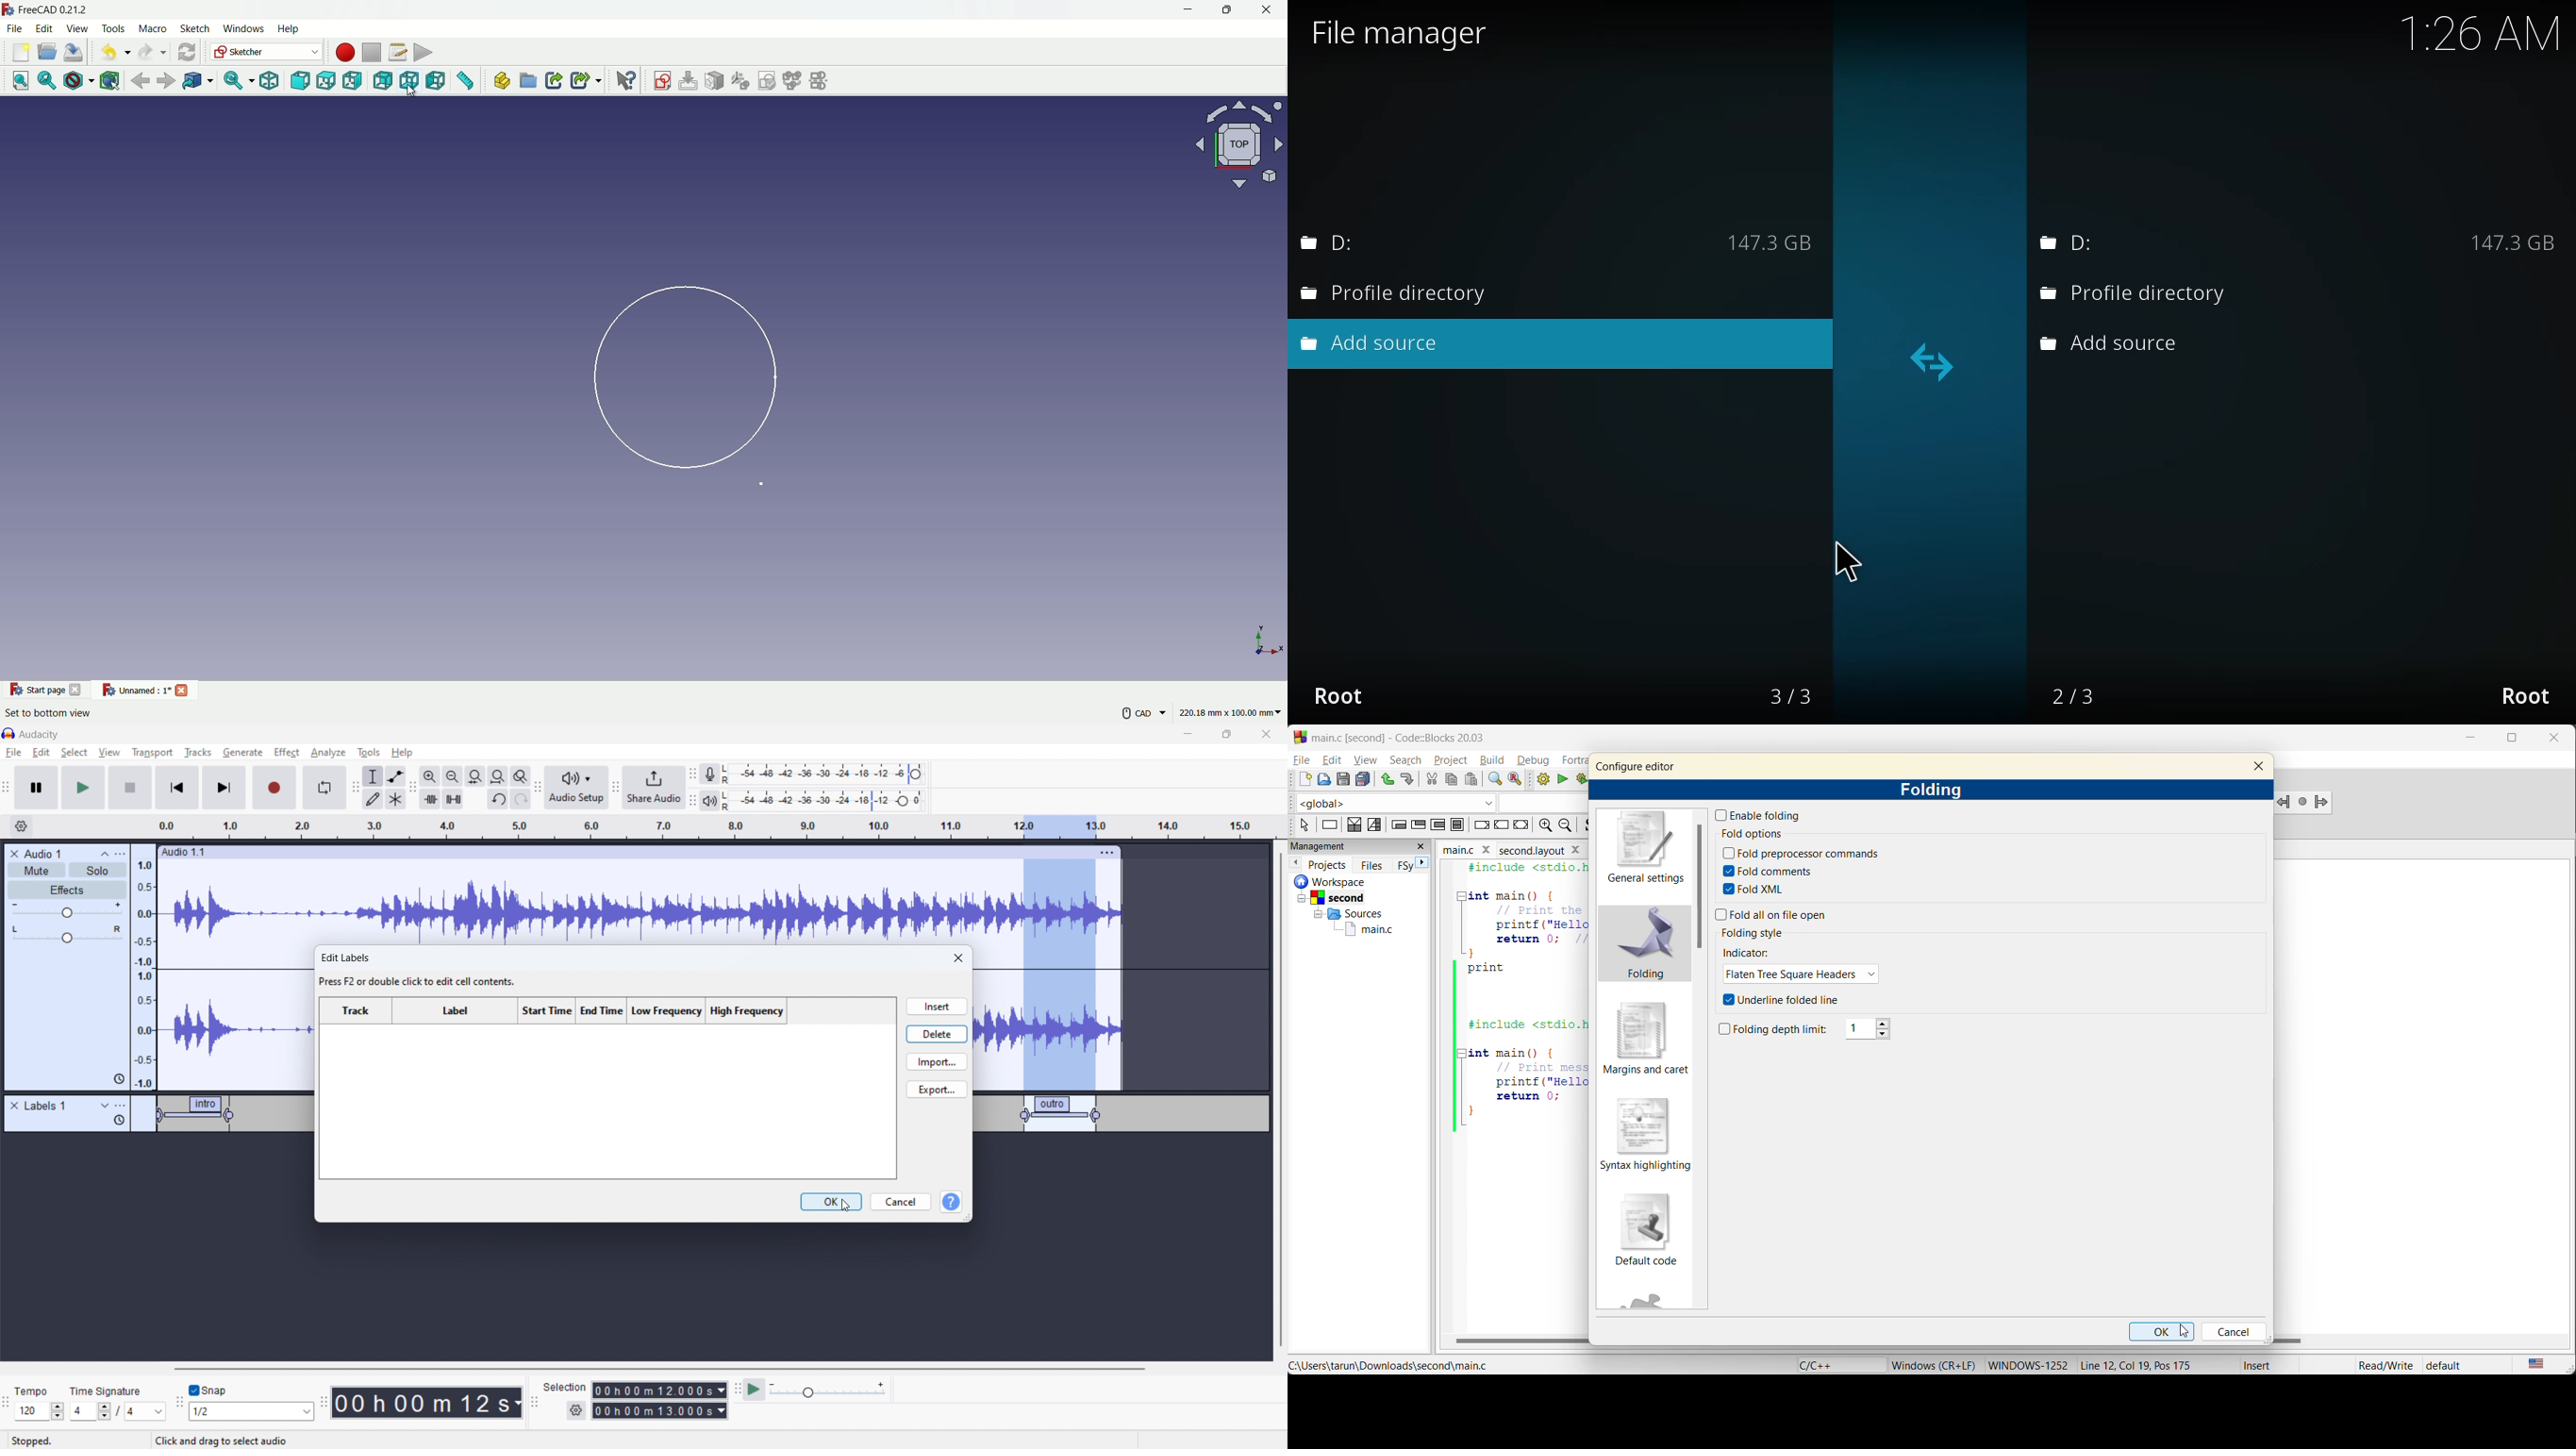 The image size is (2576, 1456). What do you see at coordinates (689, 81) in the screenshot?
I see `edit sketch` at bounding box center [689, 81].